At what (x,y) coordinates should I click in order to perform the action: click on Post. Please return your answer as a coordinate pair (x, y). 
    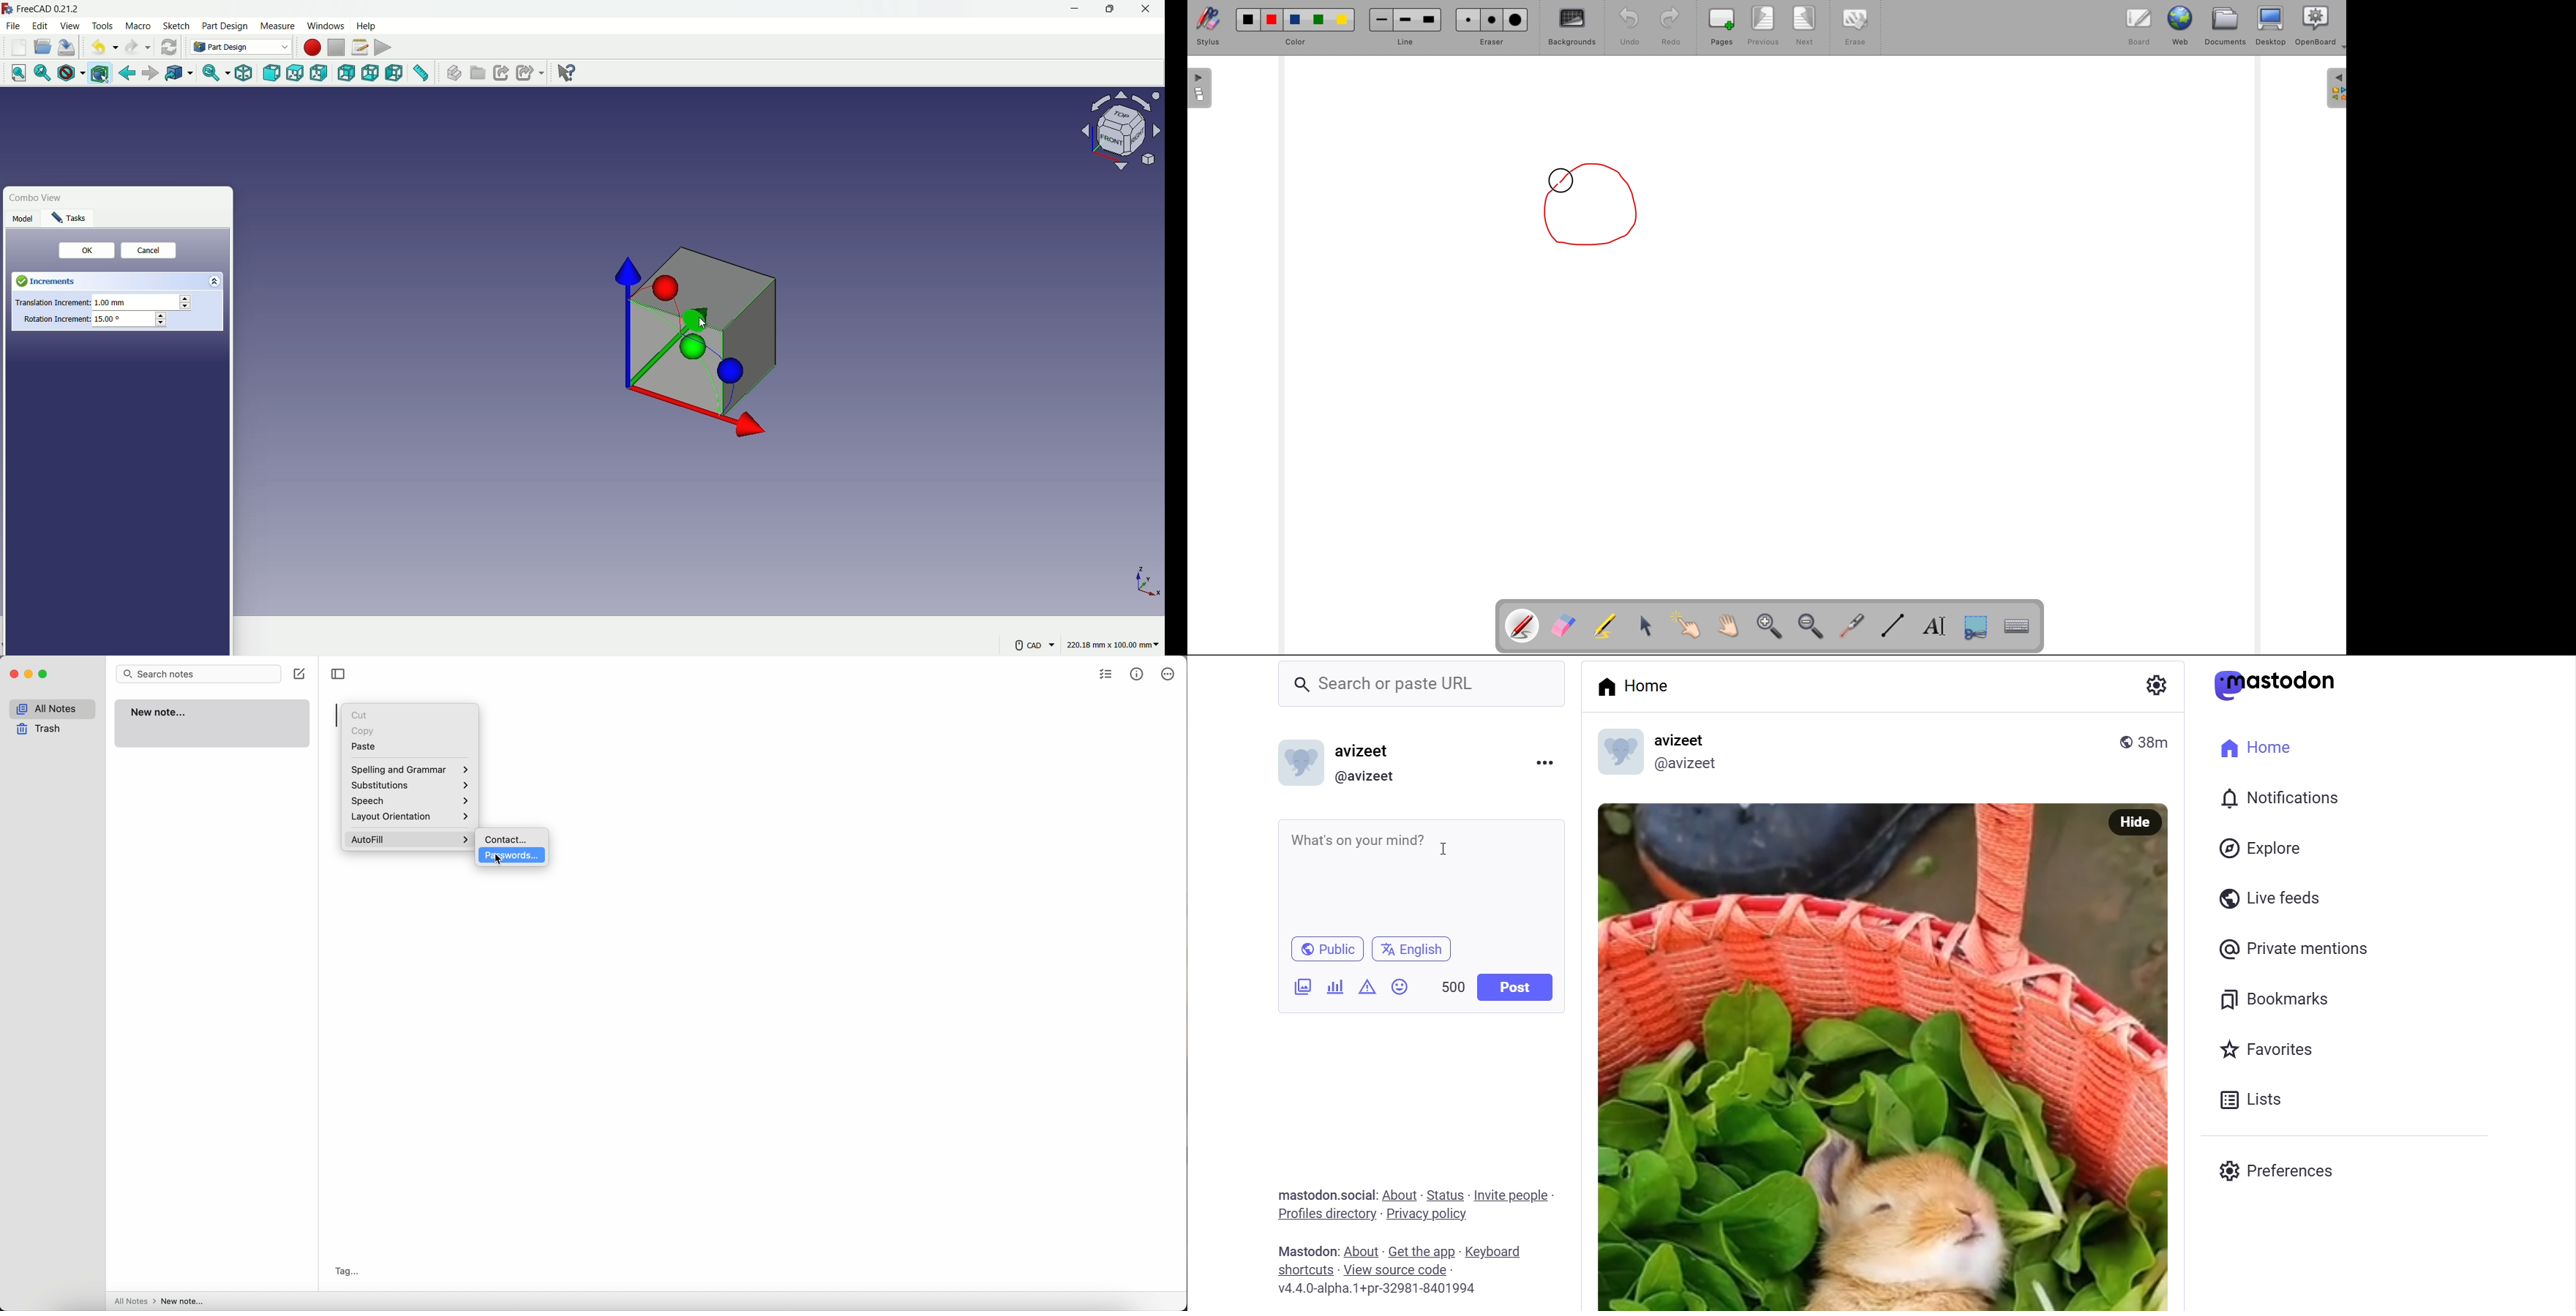
    Looking at the image, I should click on (1514, 987).